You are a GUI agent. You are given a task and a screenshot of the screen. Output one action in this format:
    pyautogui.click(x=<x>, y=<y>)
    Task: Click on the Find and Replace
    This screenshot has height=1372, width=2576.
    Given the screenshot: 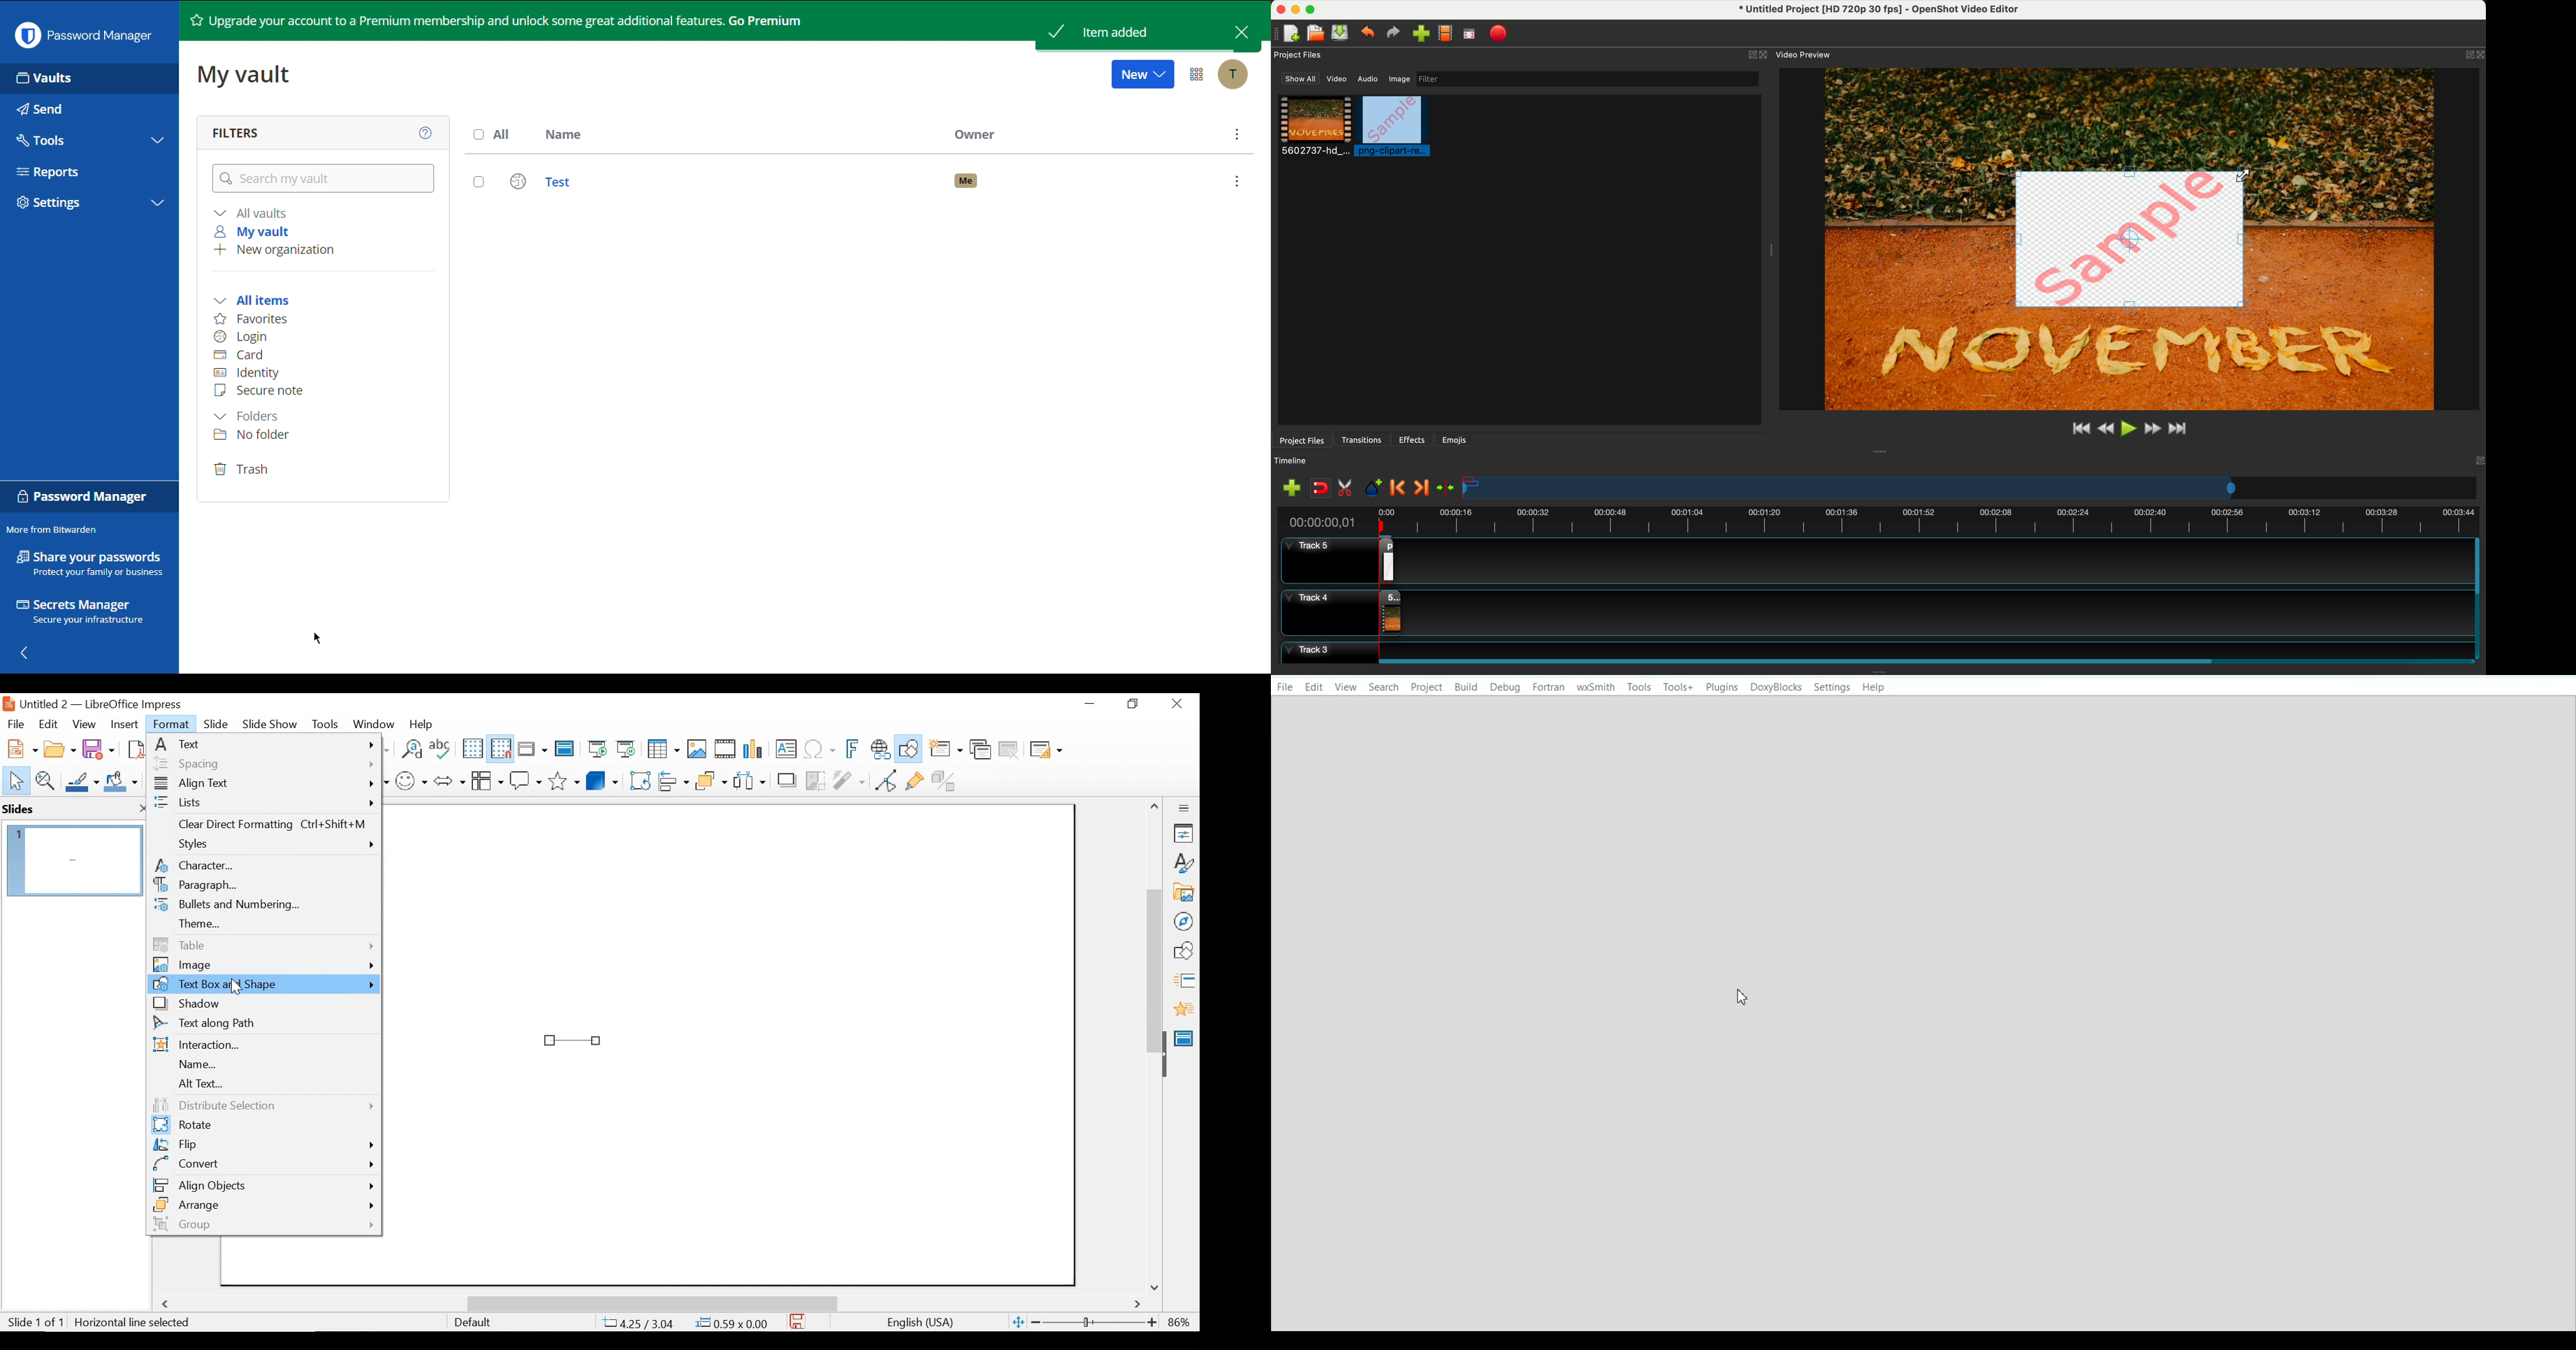 What is the action you would take?
    pyautogui.click(x=411, y=749)
    